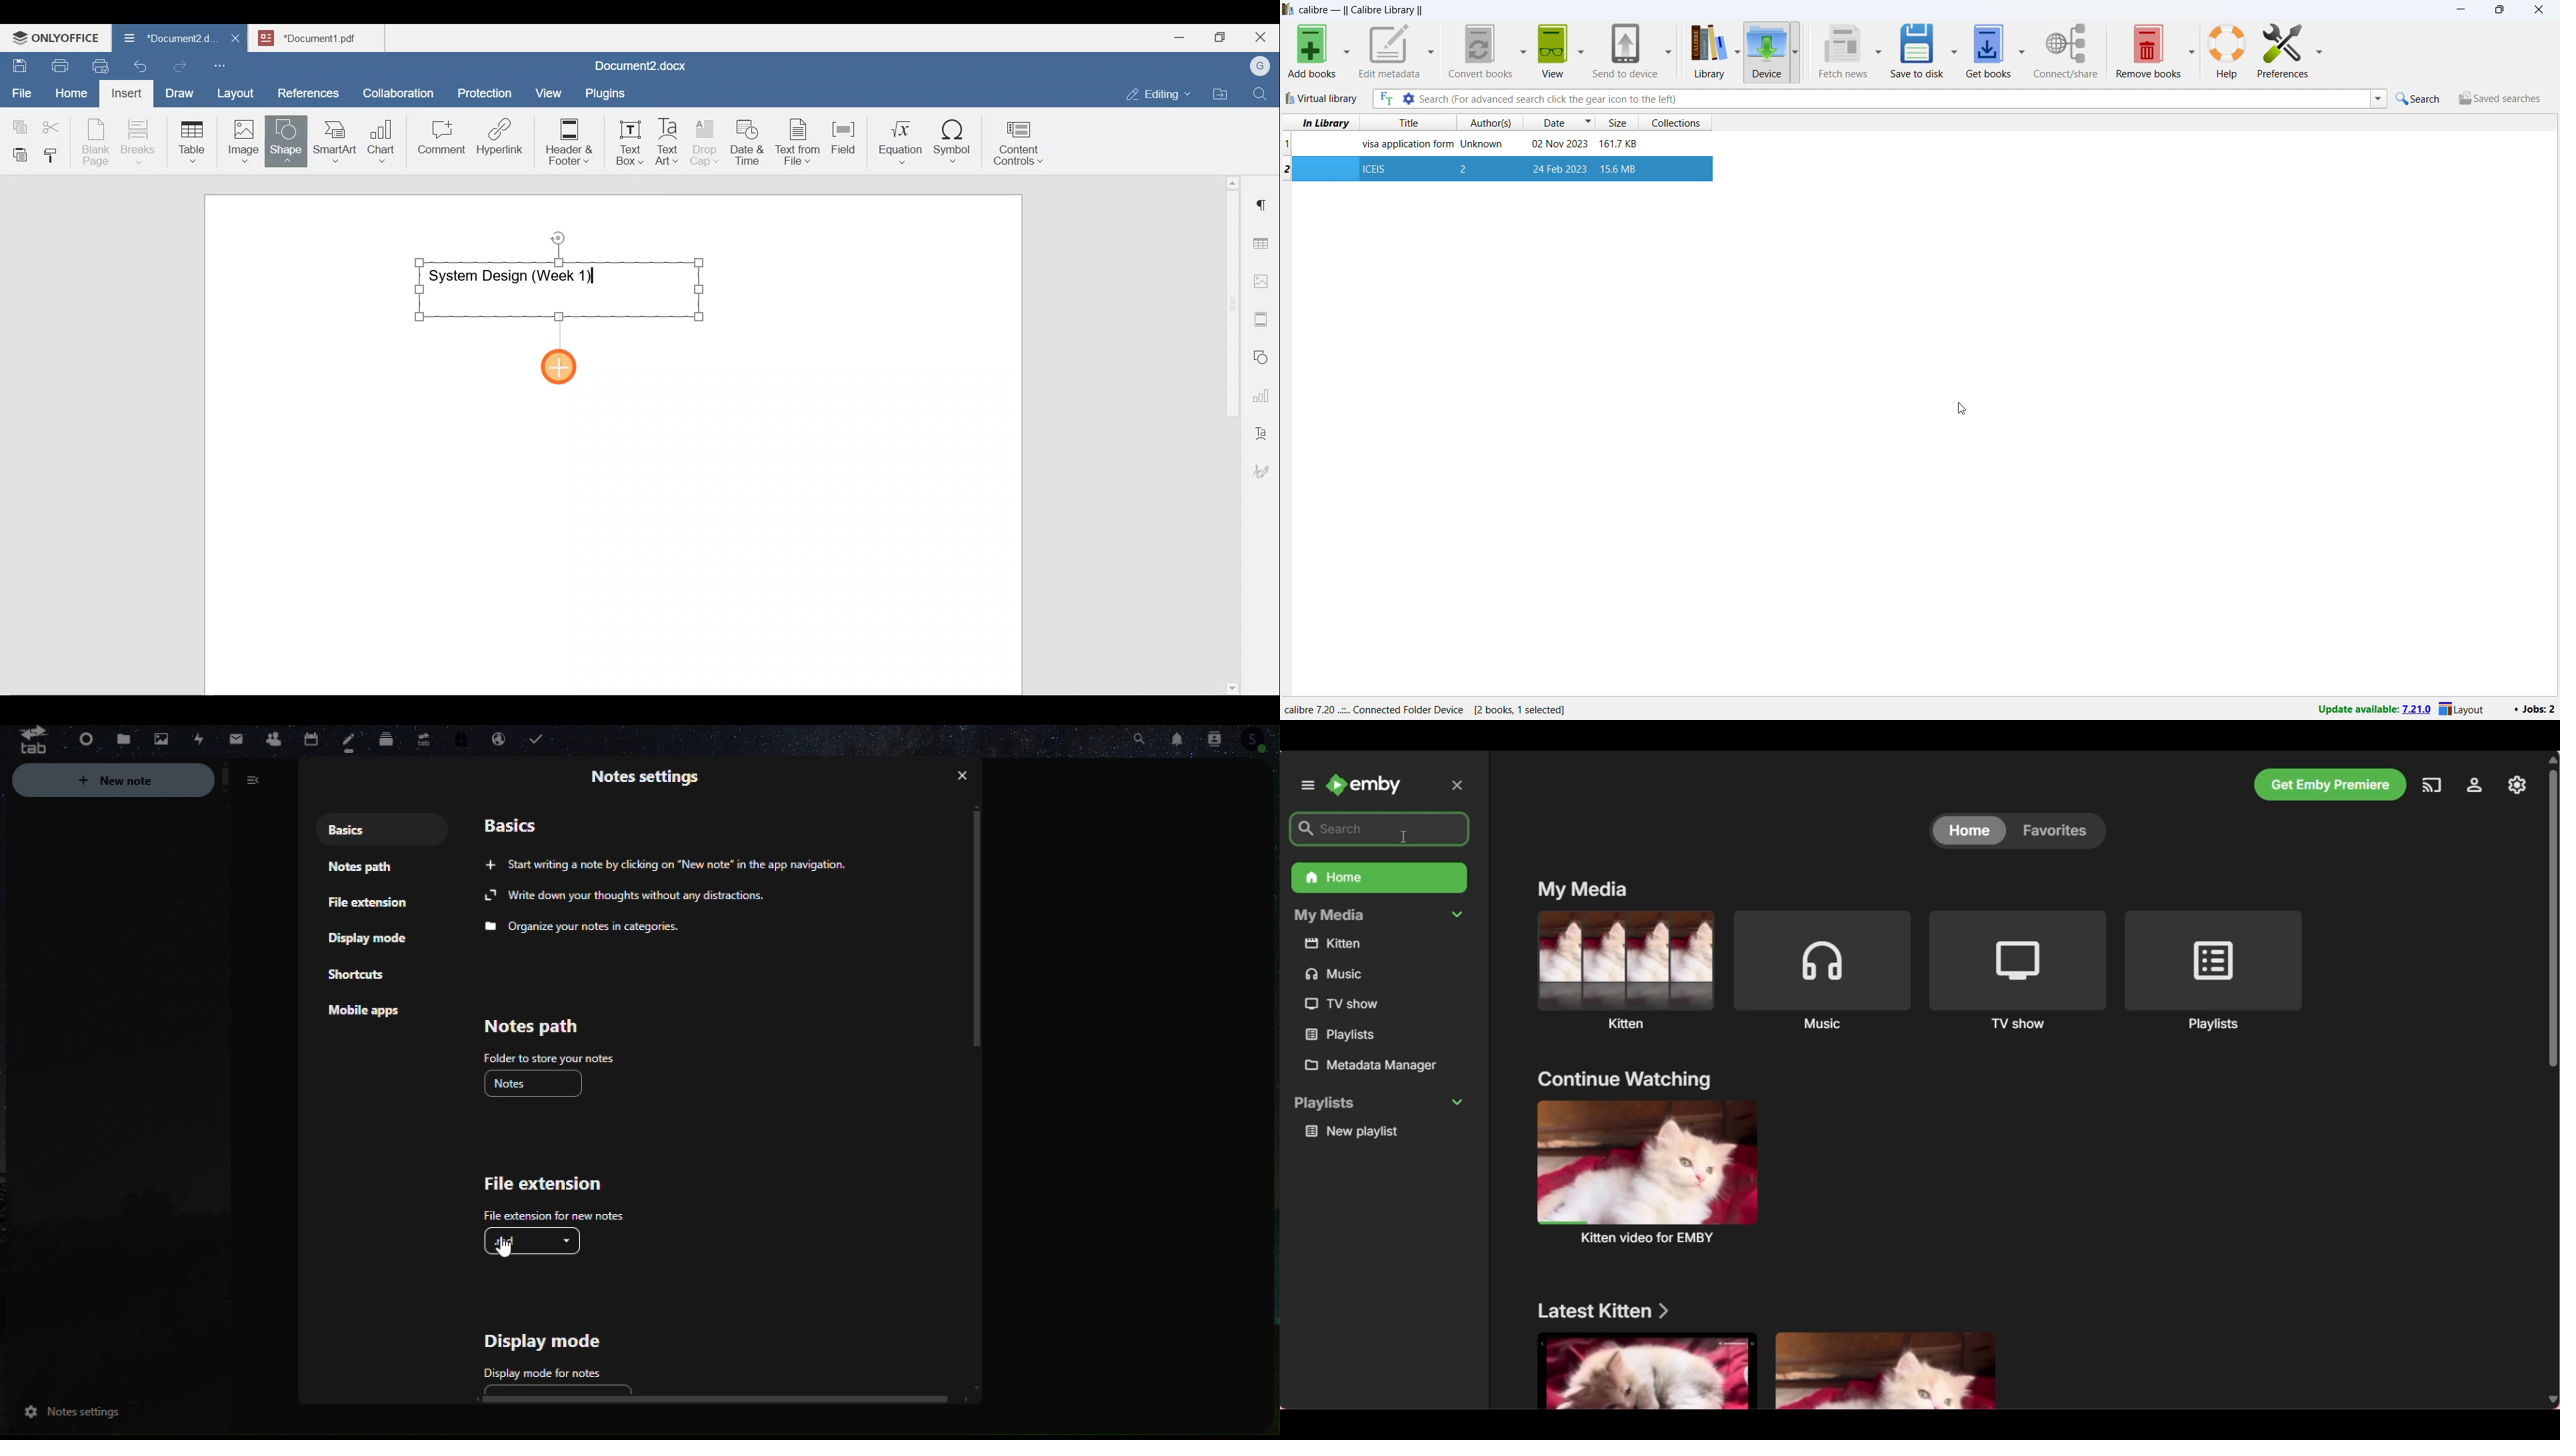  What do you see at coordinates (903, 141) in the screenshot?
I see `Equation` at bounding box center [903, 141].